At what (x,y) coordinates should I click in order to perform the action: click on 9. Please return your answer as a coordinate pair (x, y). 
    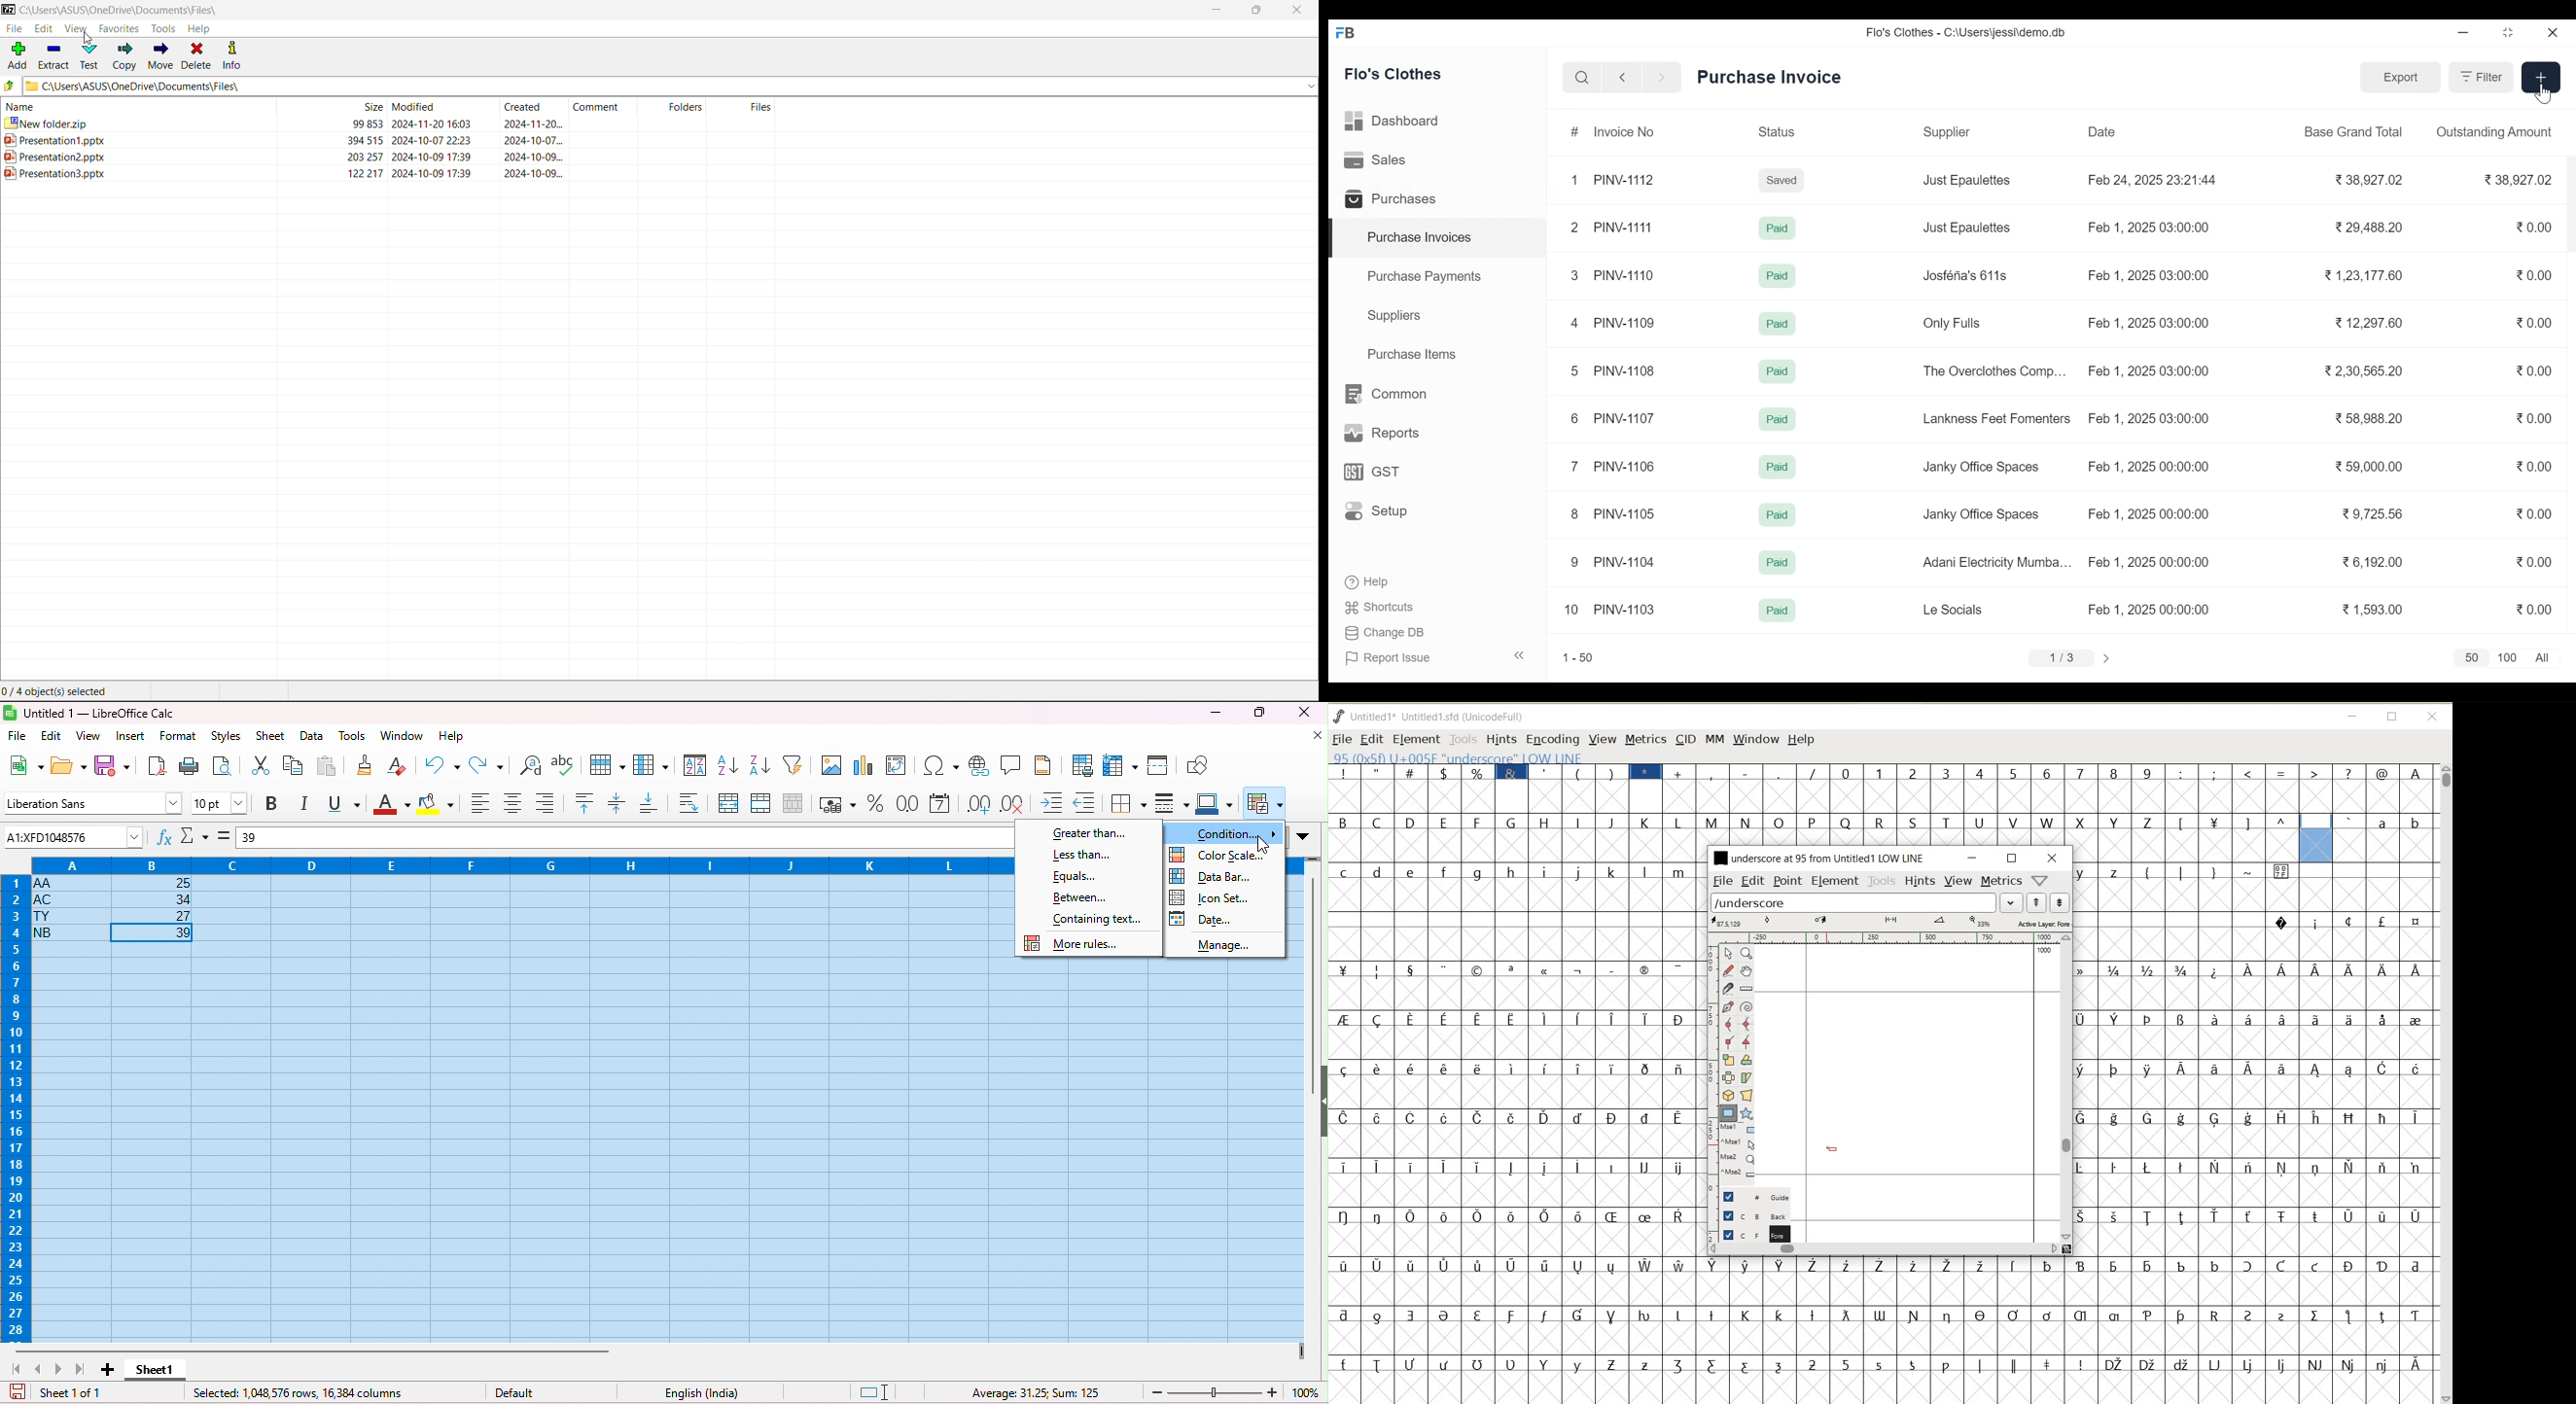
    Looking at the image, I should click on (1575, 563).